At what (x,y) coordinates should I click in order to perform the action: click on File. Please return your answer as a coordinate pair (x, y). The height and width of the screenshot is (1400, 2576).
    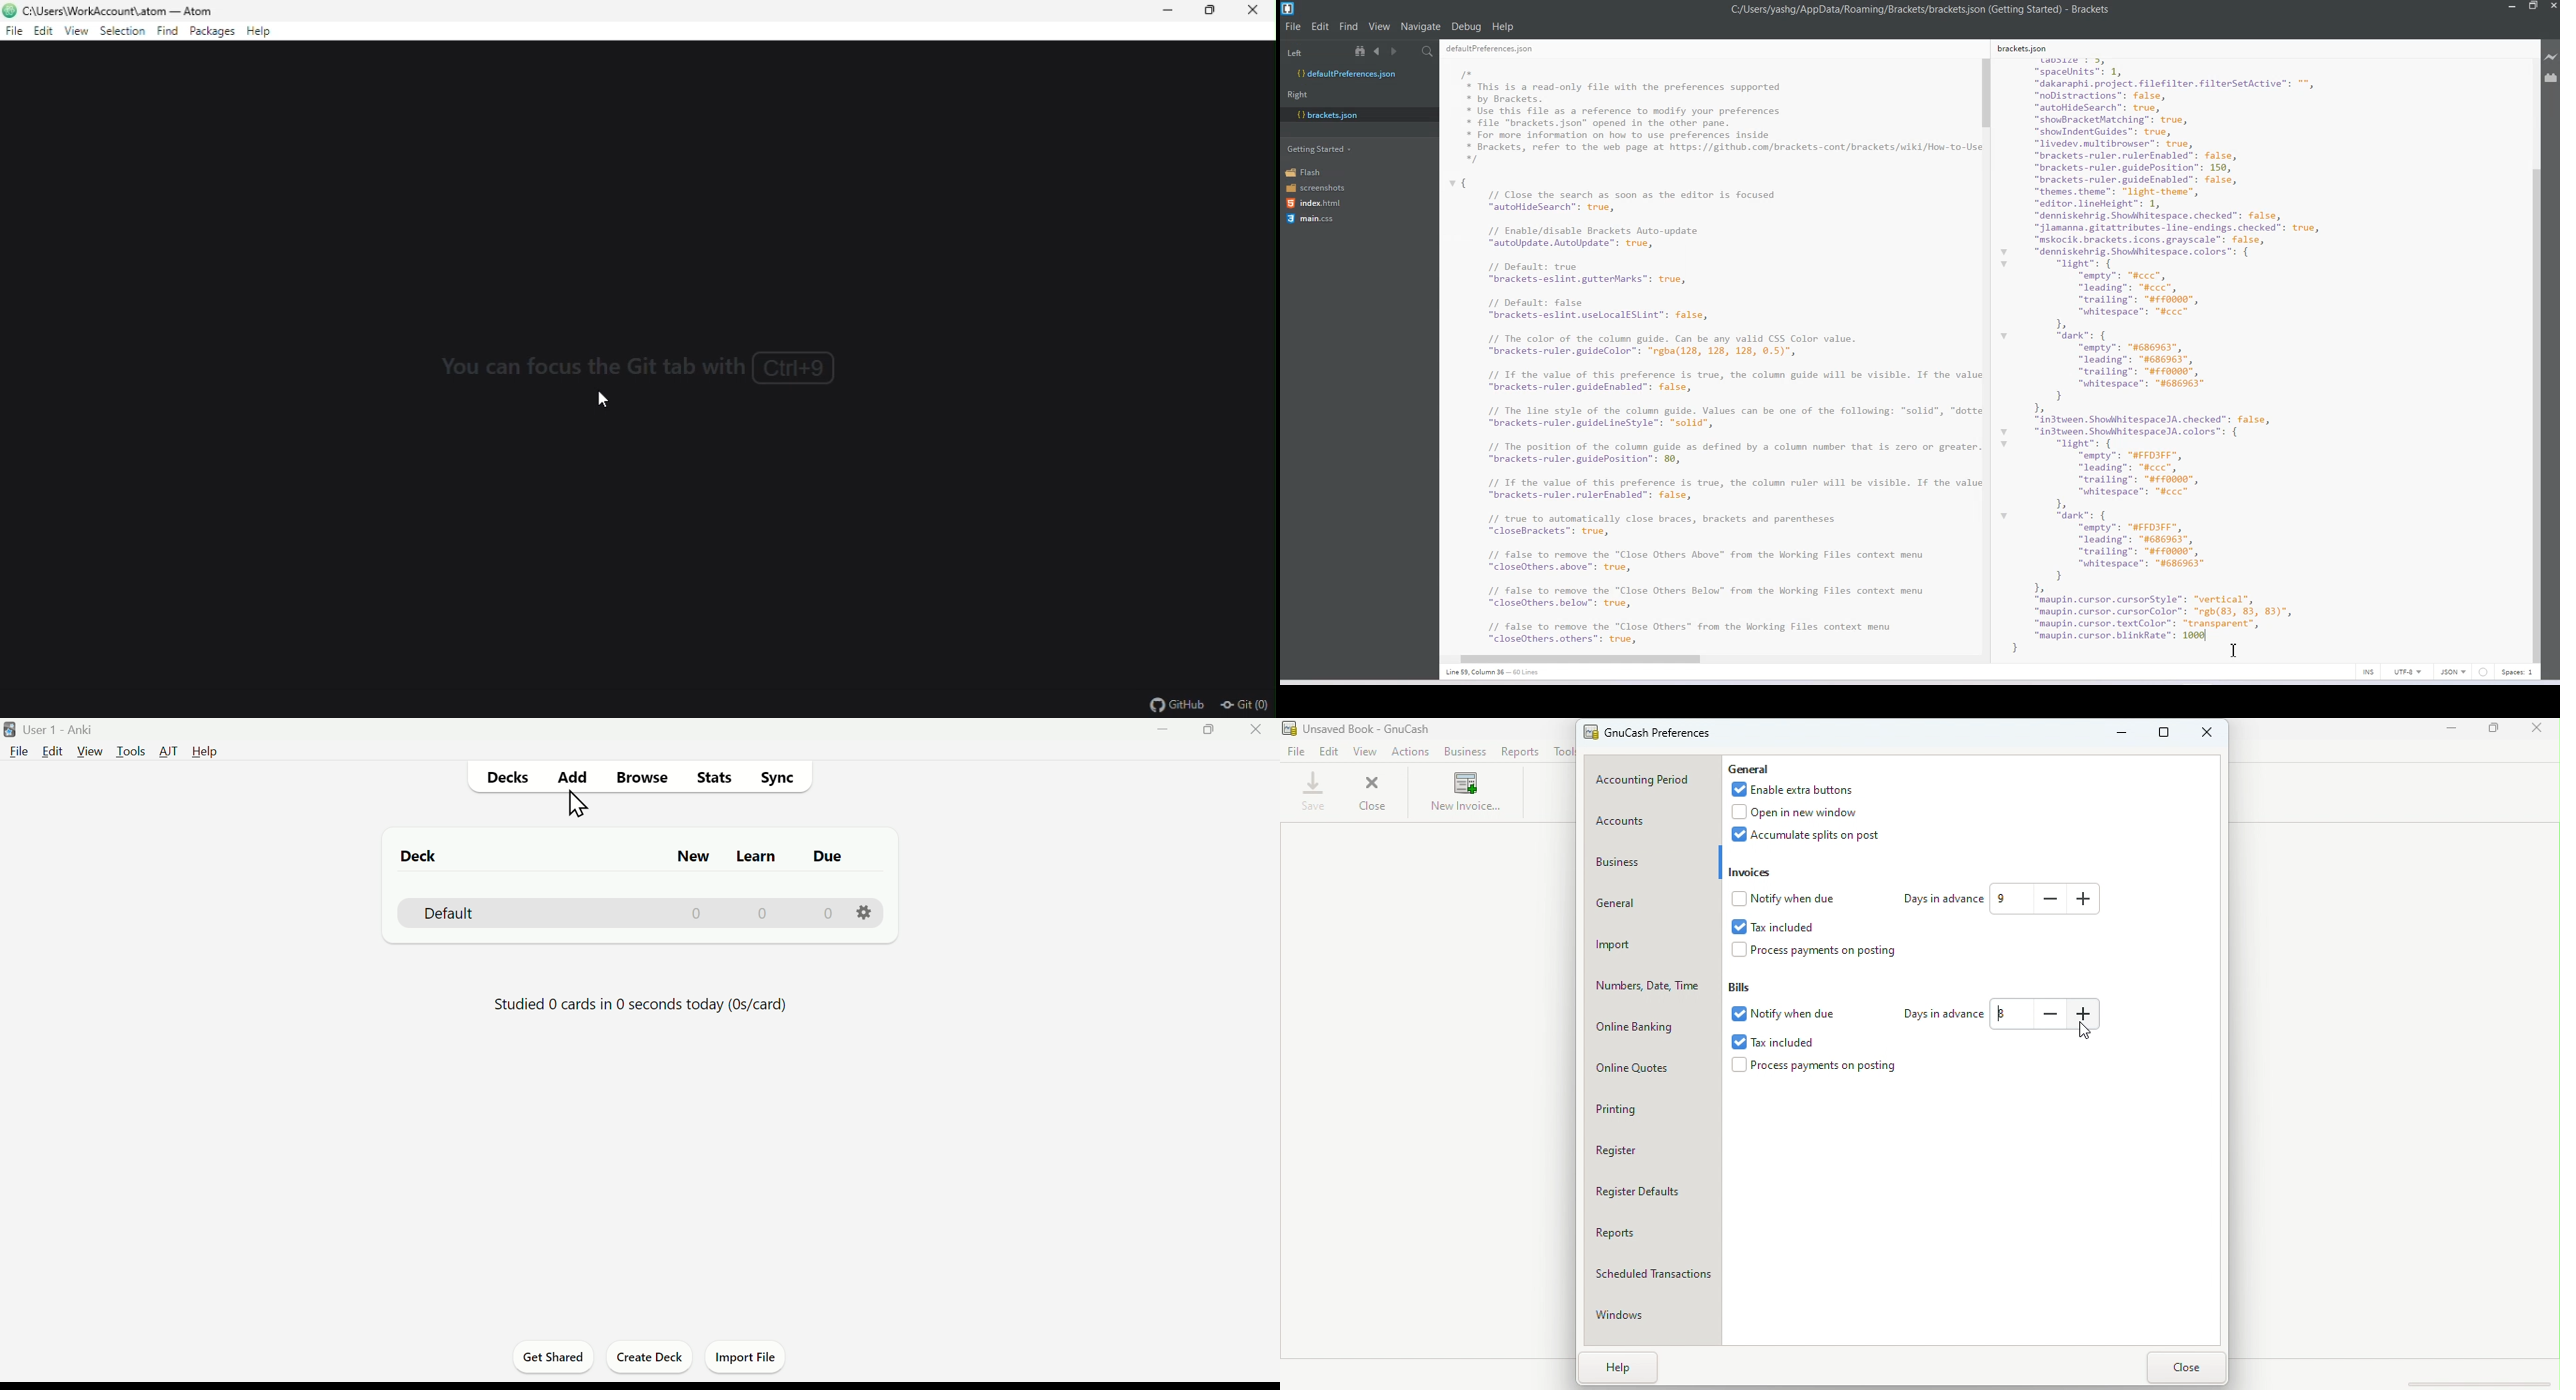
    Looking at the image, I should click on (1293, 26).